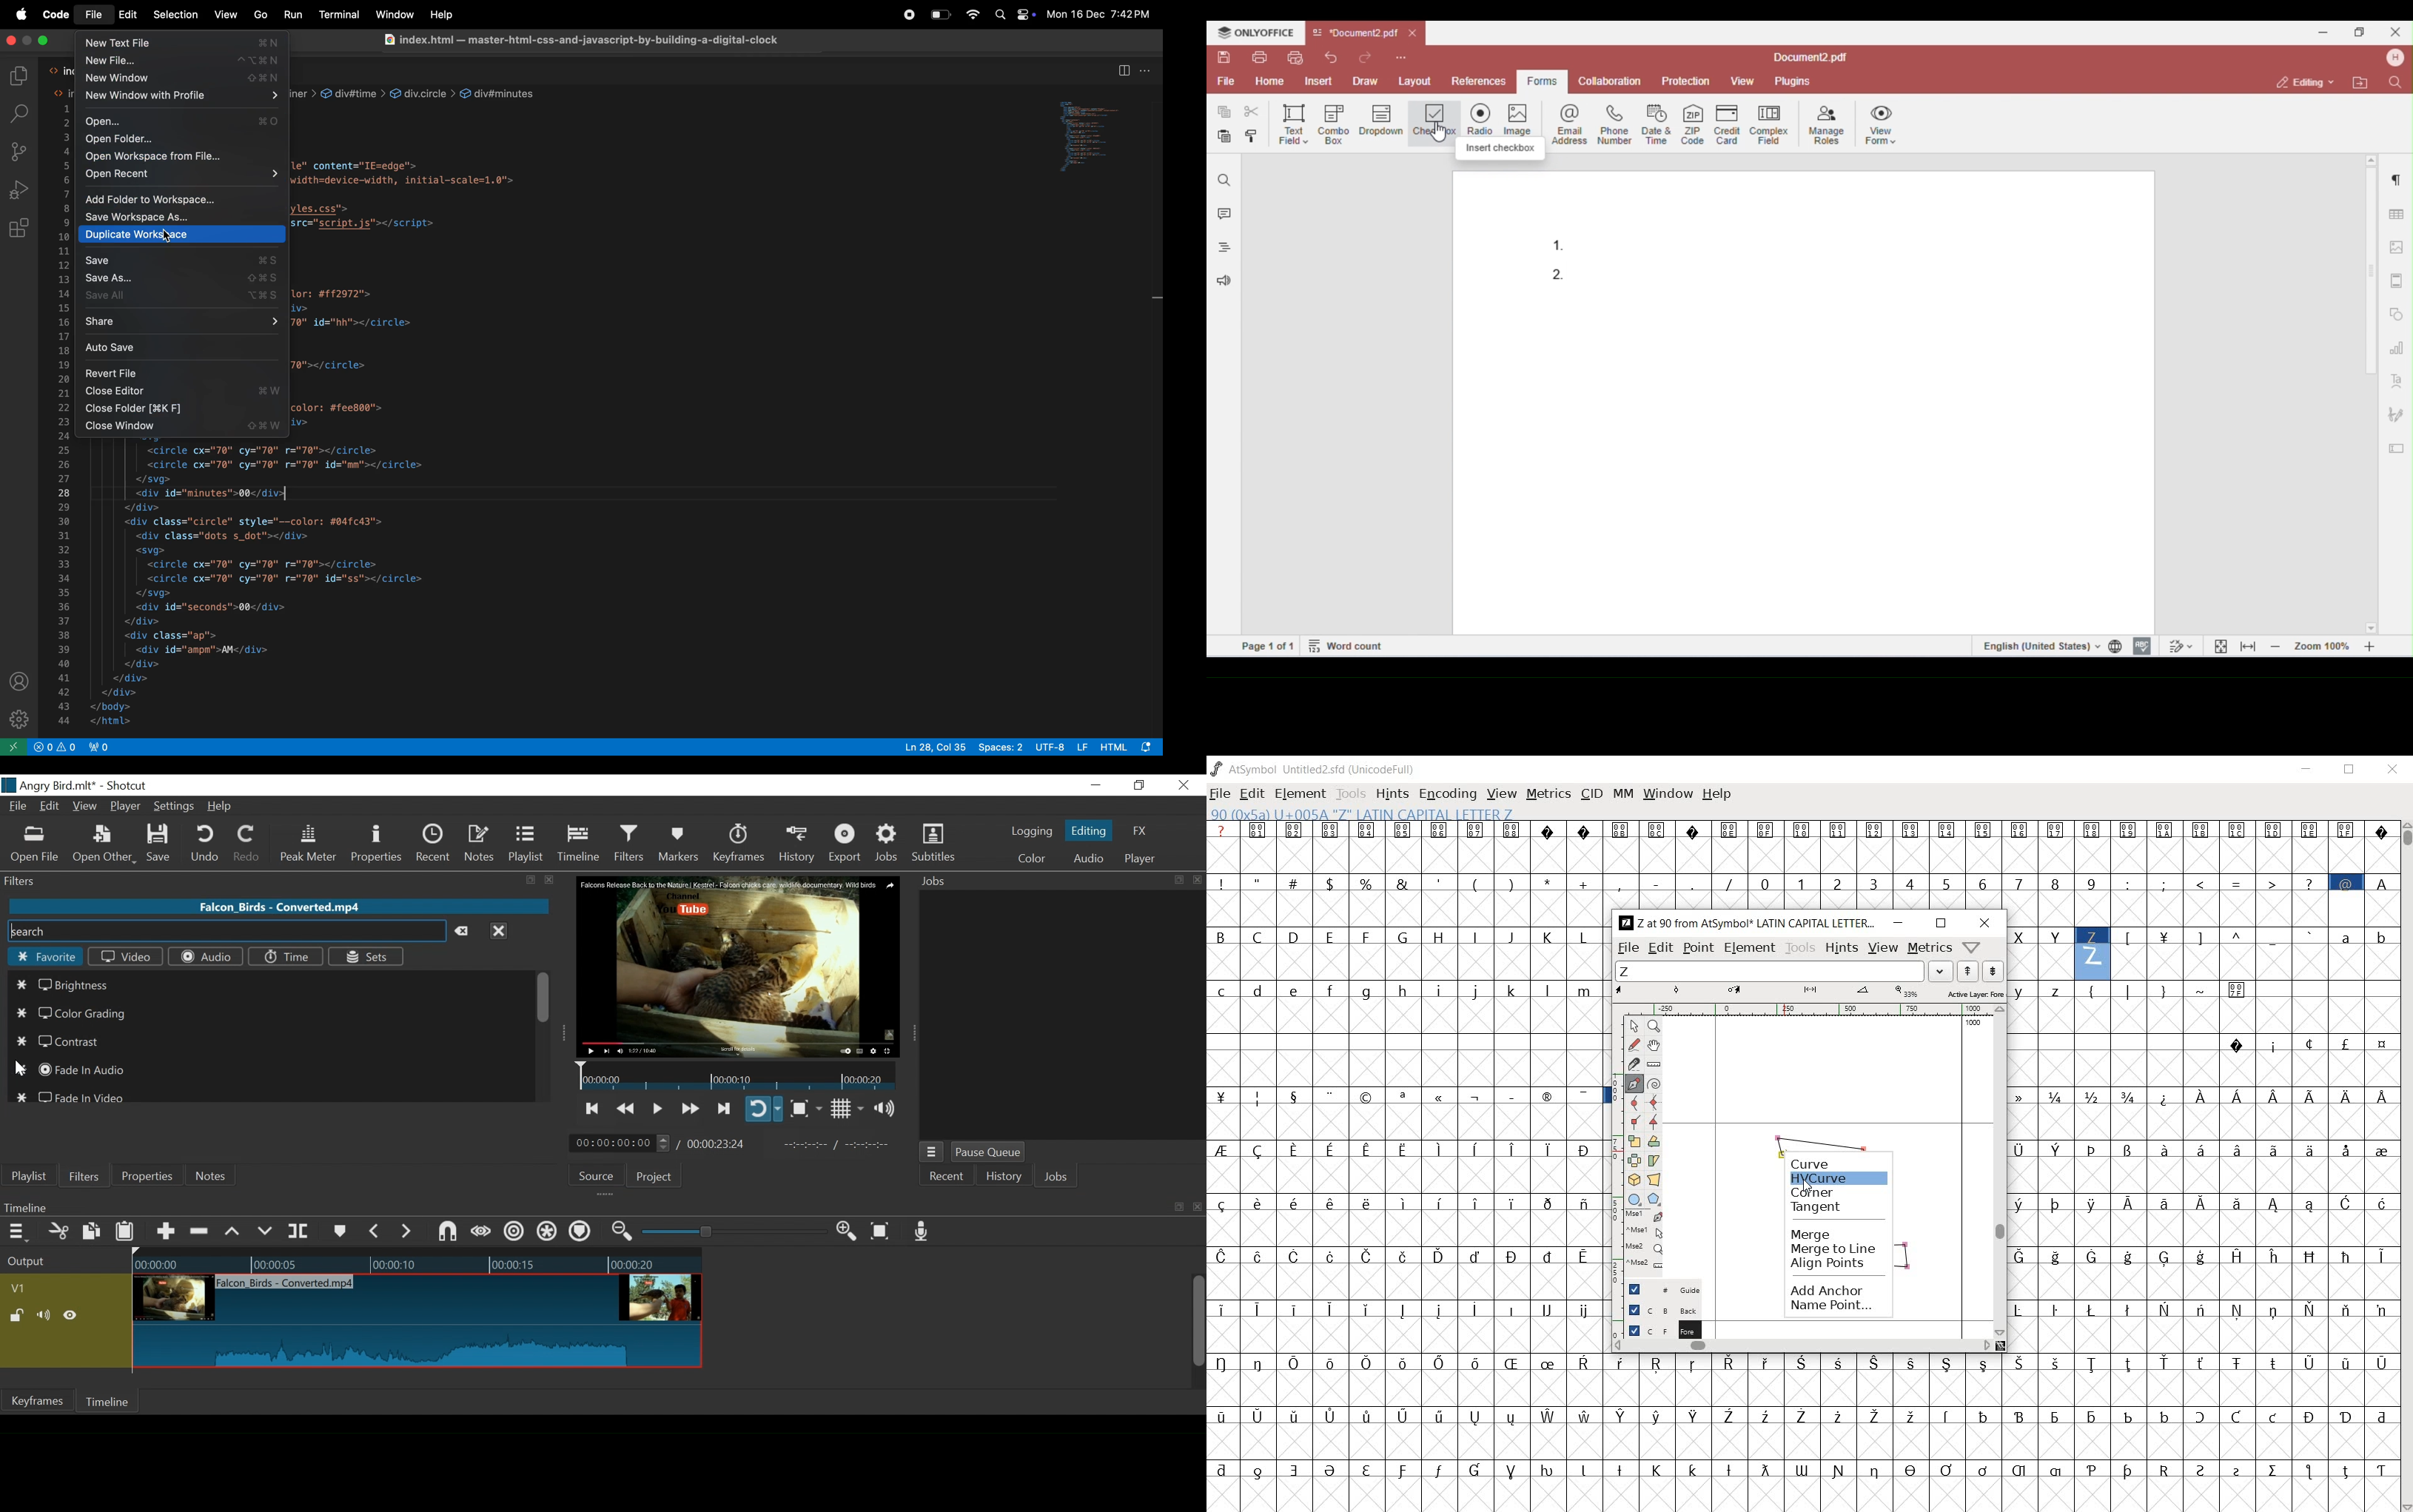 The image size is (2436, 1512). What do you see at coordinates (1654, 1143) in the screenshot?
I see `Rotate the selection` at bounding box center [1654, 1143].